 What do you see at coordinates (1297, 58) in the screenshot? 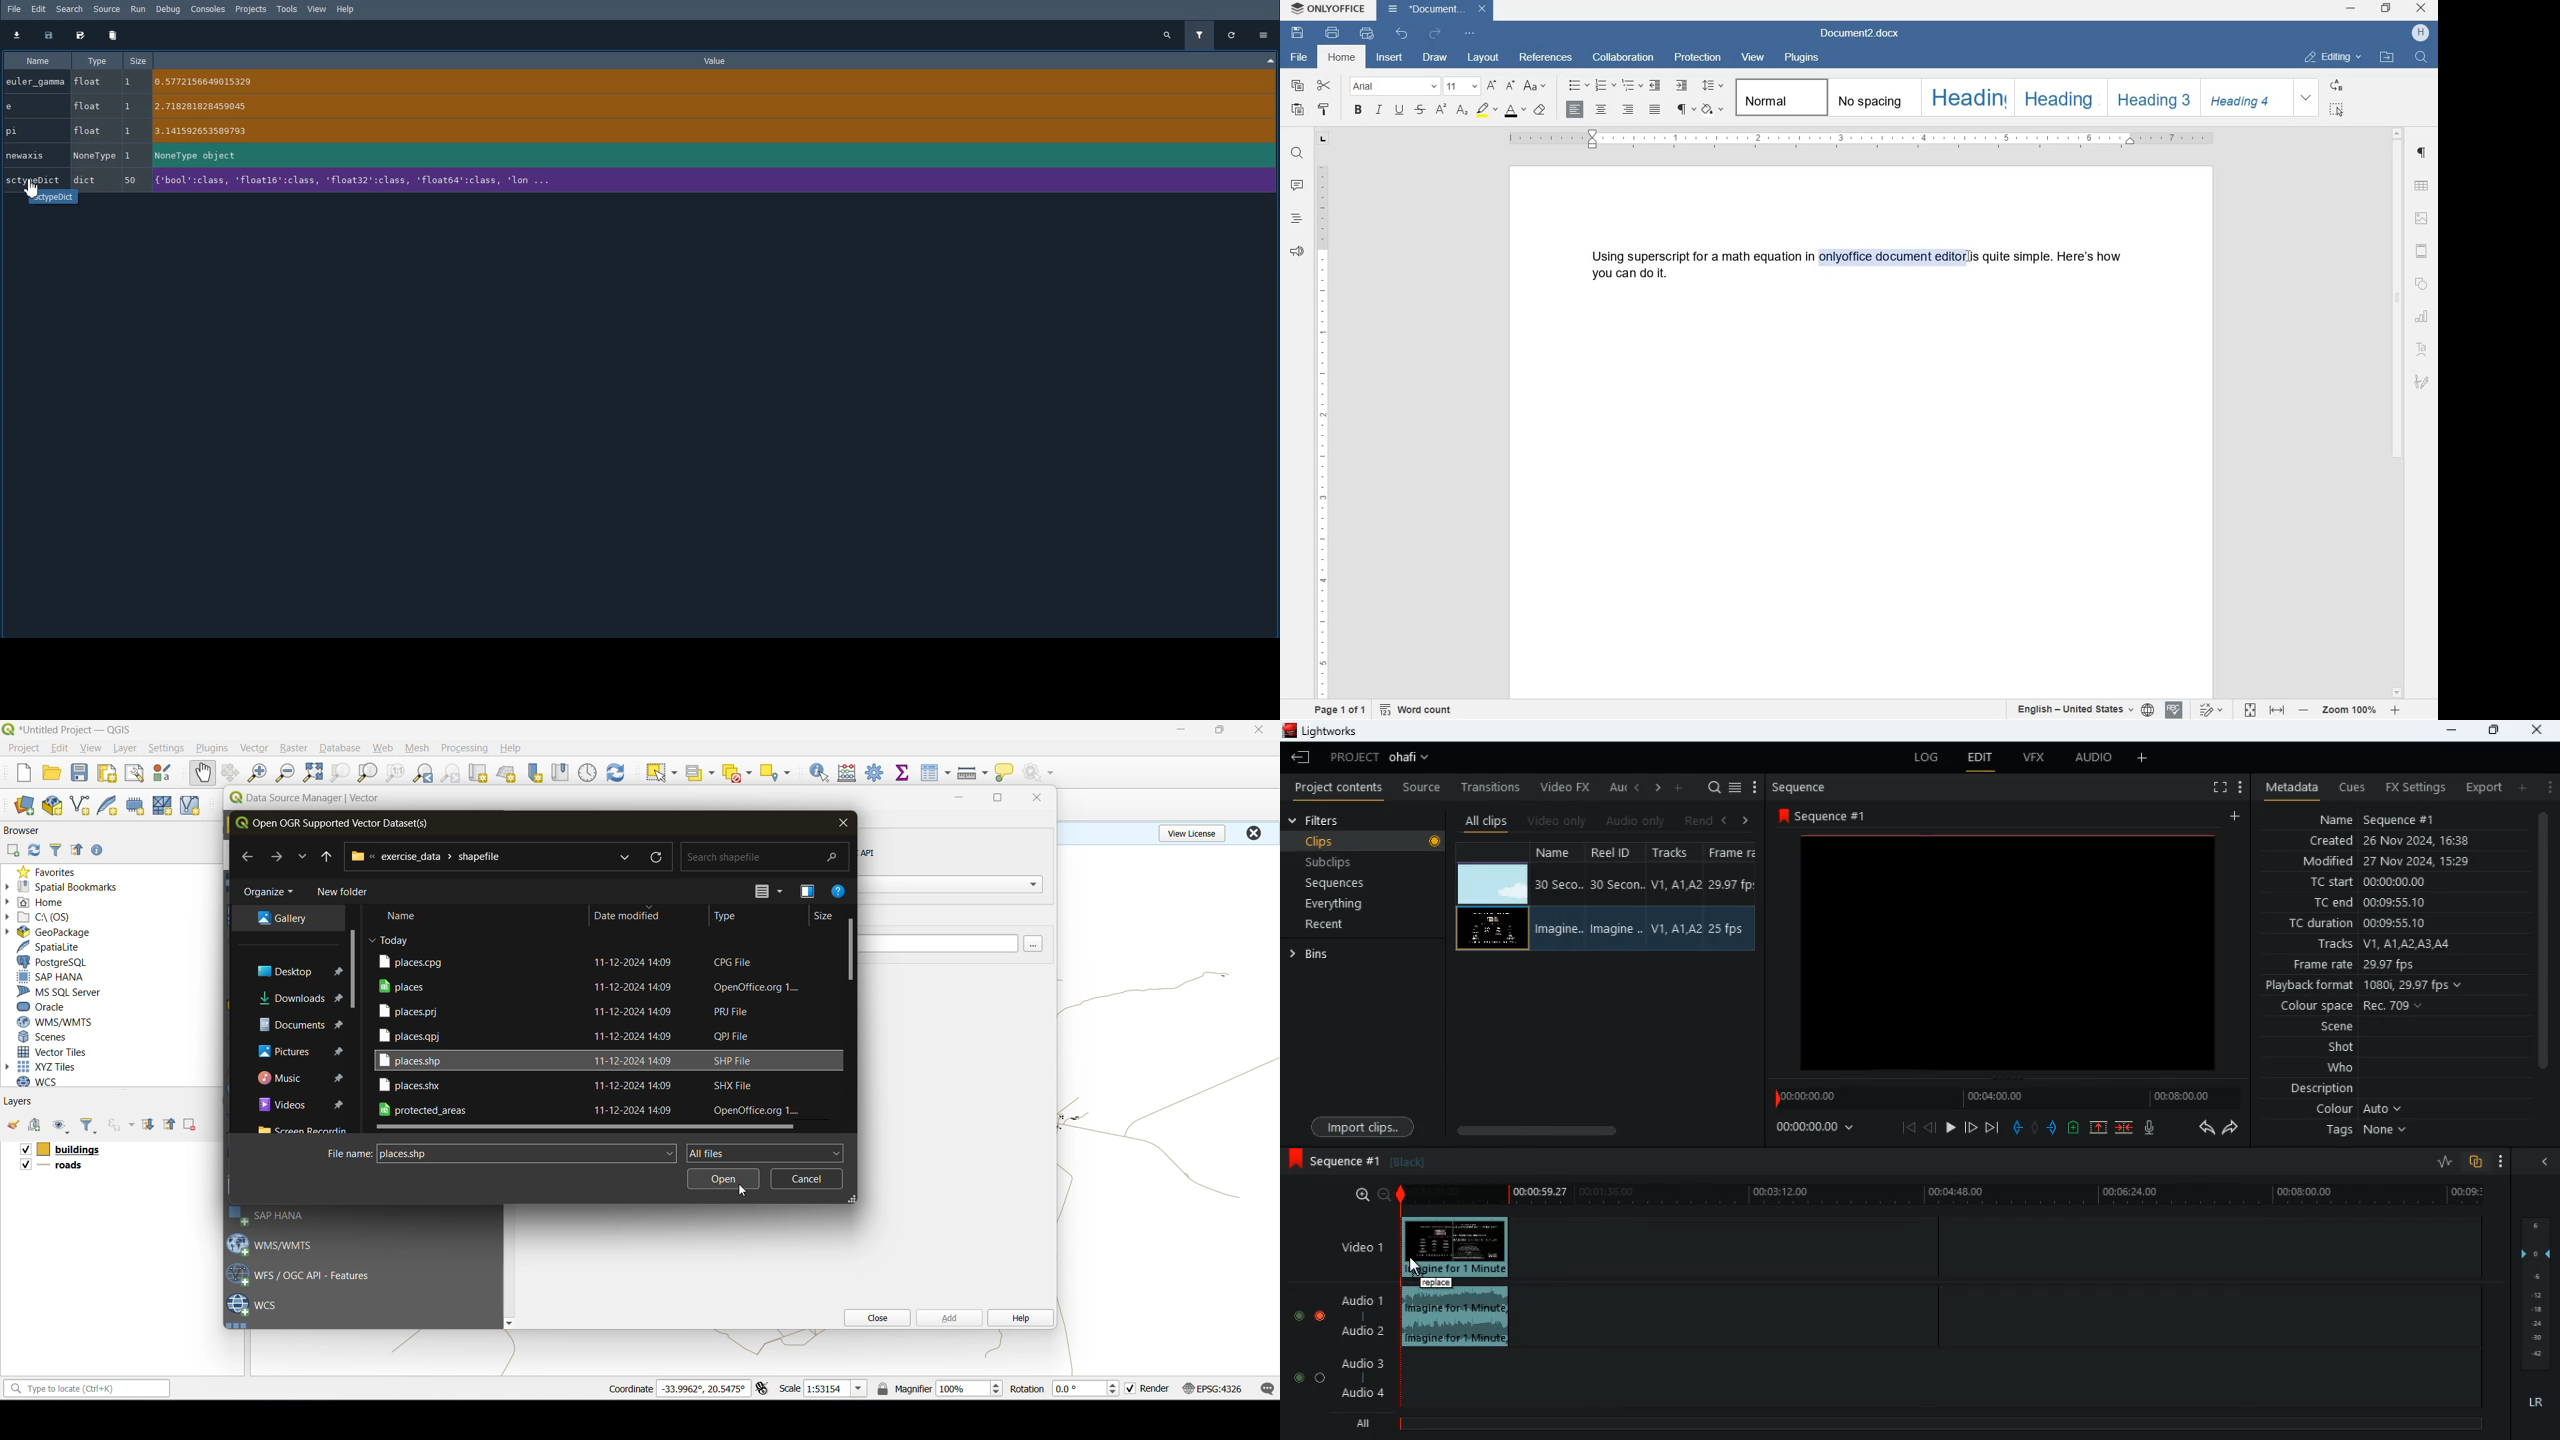
I see `file` at bounding box center [1297, 58].